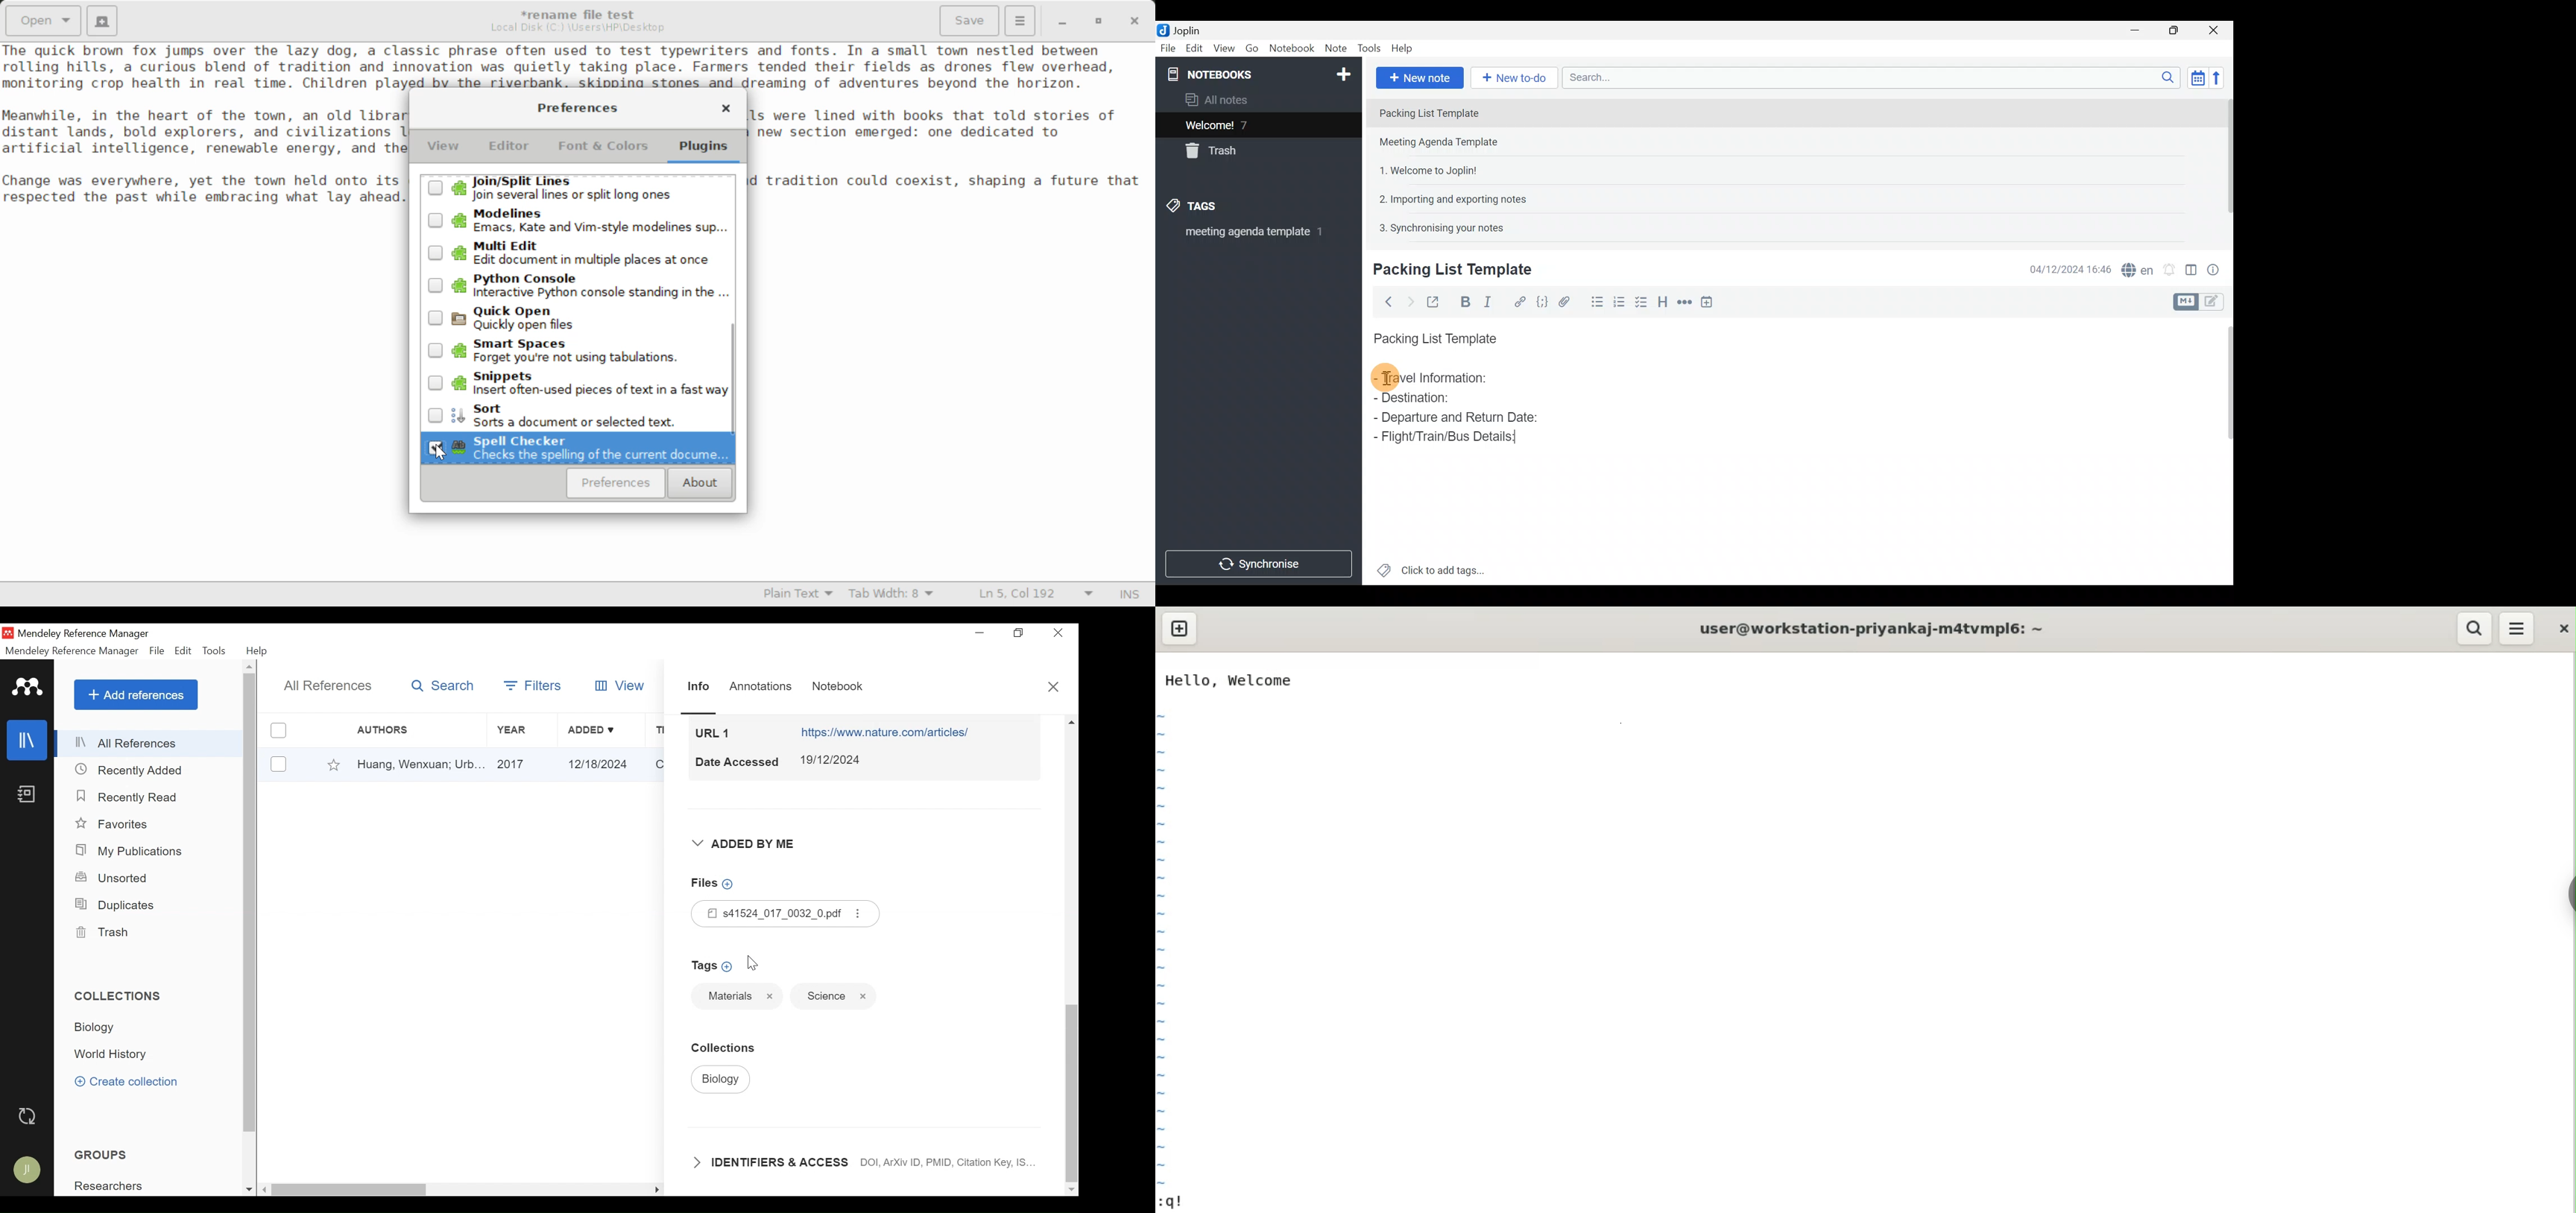 This screenshot has width=2576, height=1232. I want to click on Duplicates, so click(117, 906).